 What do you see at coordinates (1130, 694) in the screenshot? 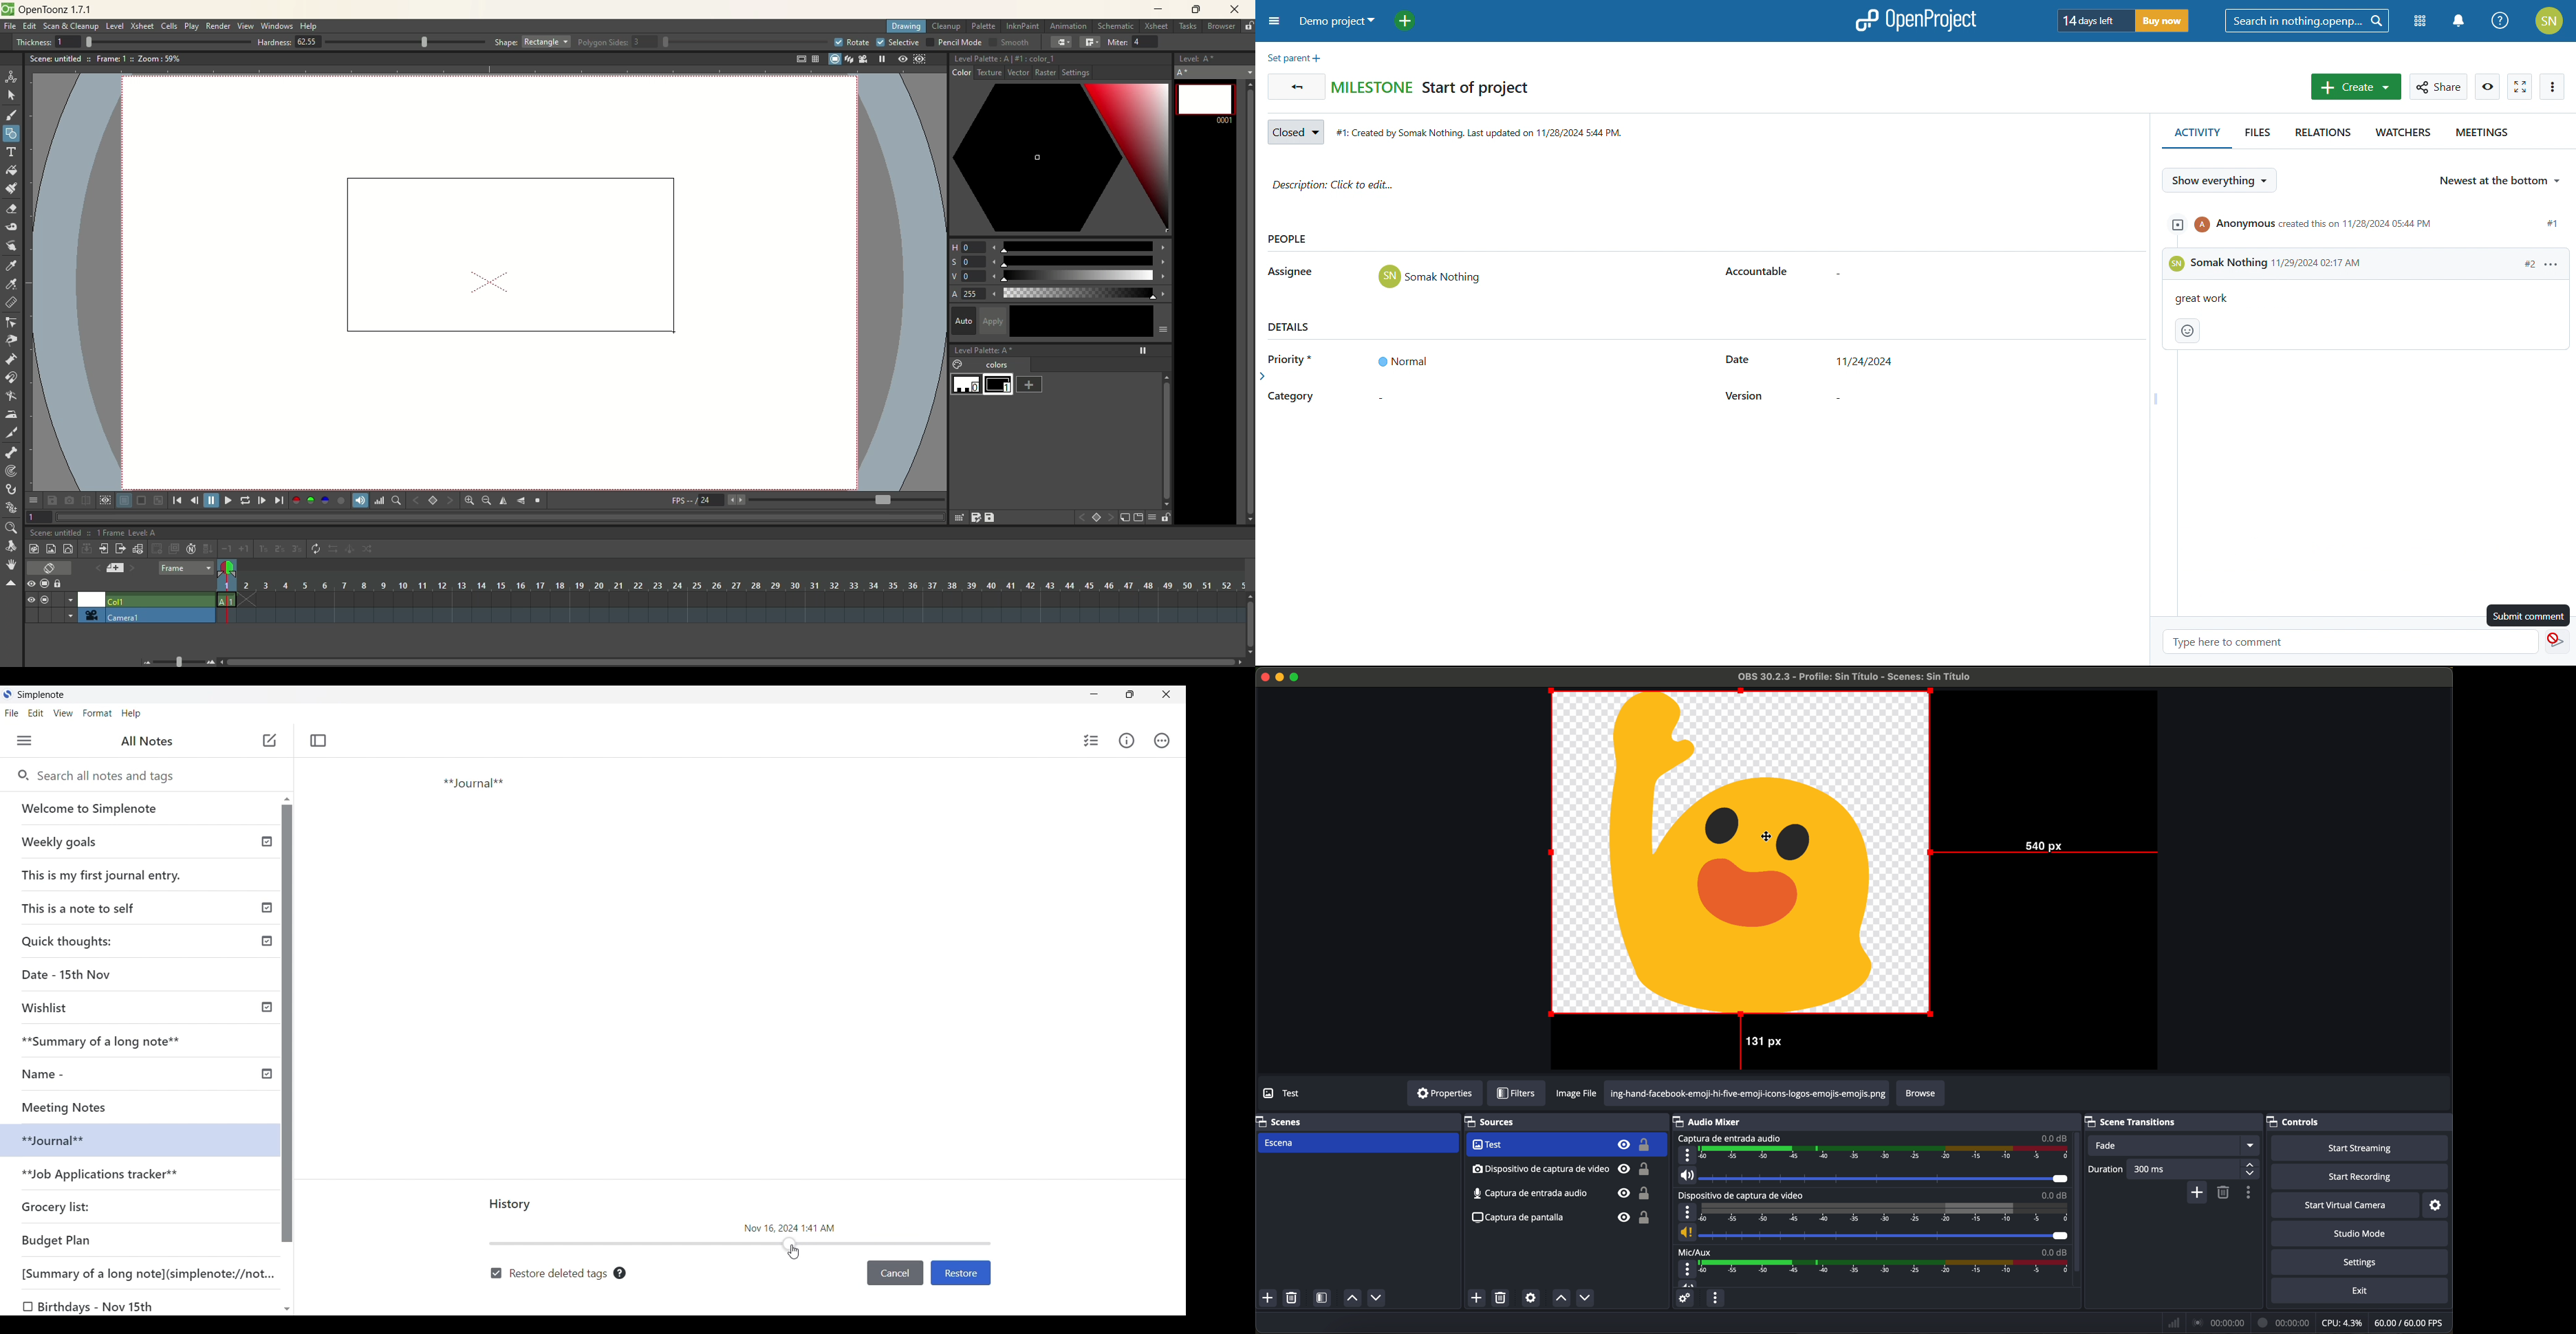
I see `Show interface in a smaller tab` at bounding box center [1130, 694].